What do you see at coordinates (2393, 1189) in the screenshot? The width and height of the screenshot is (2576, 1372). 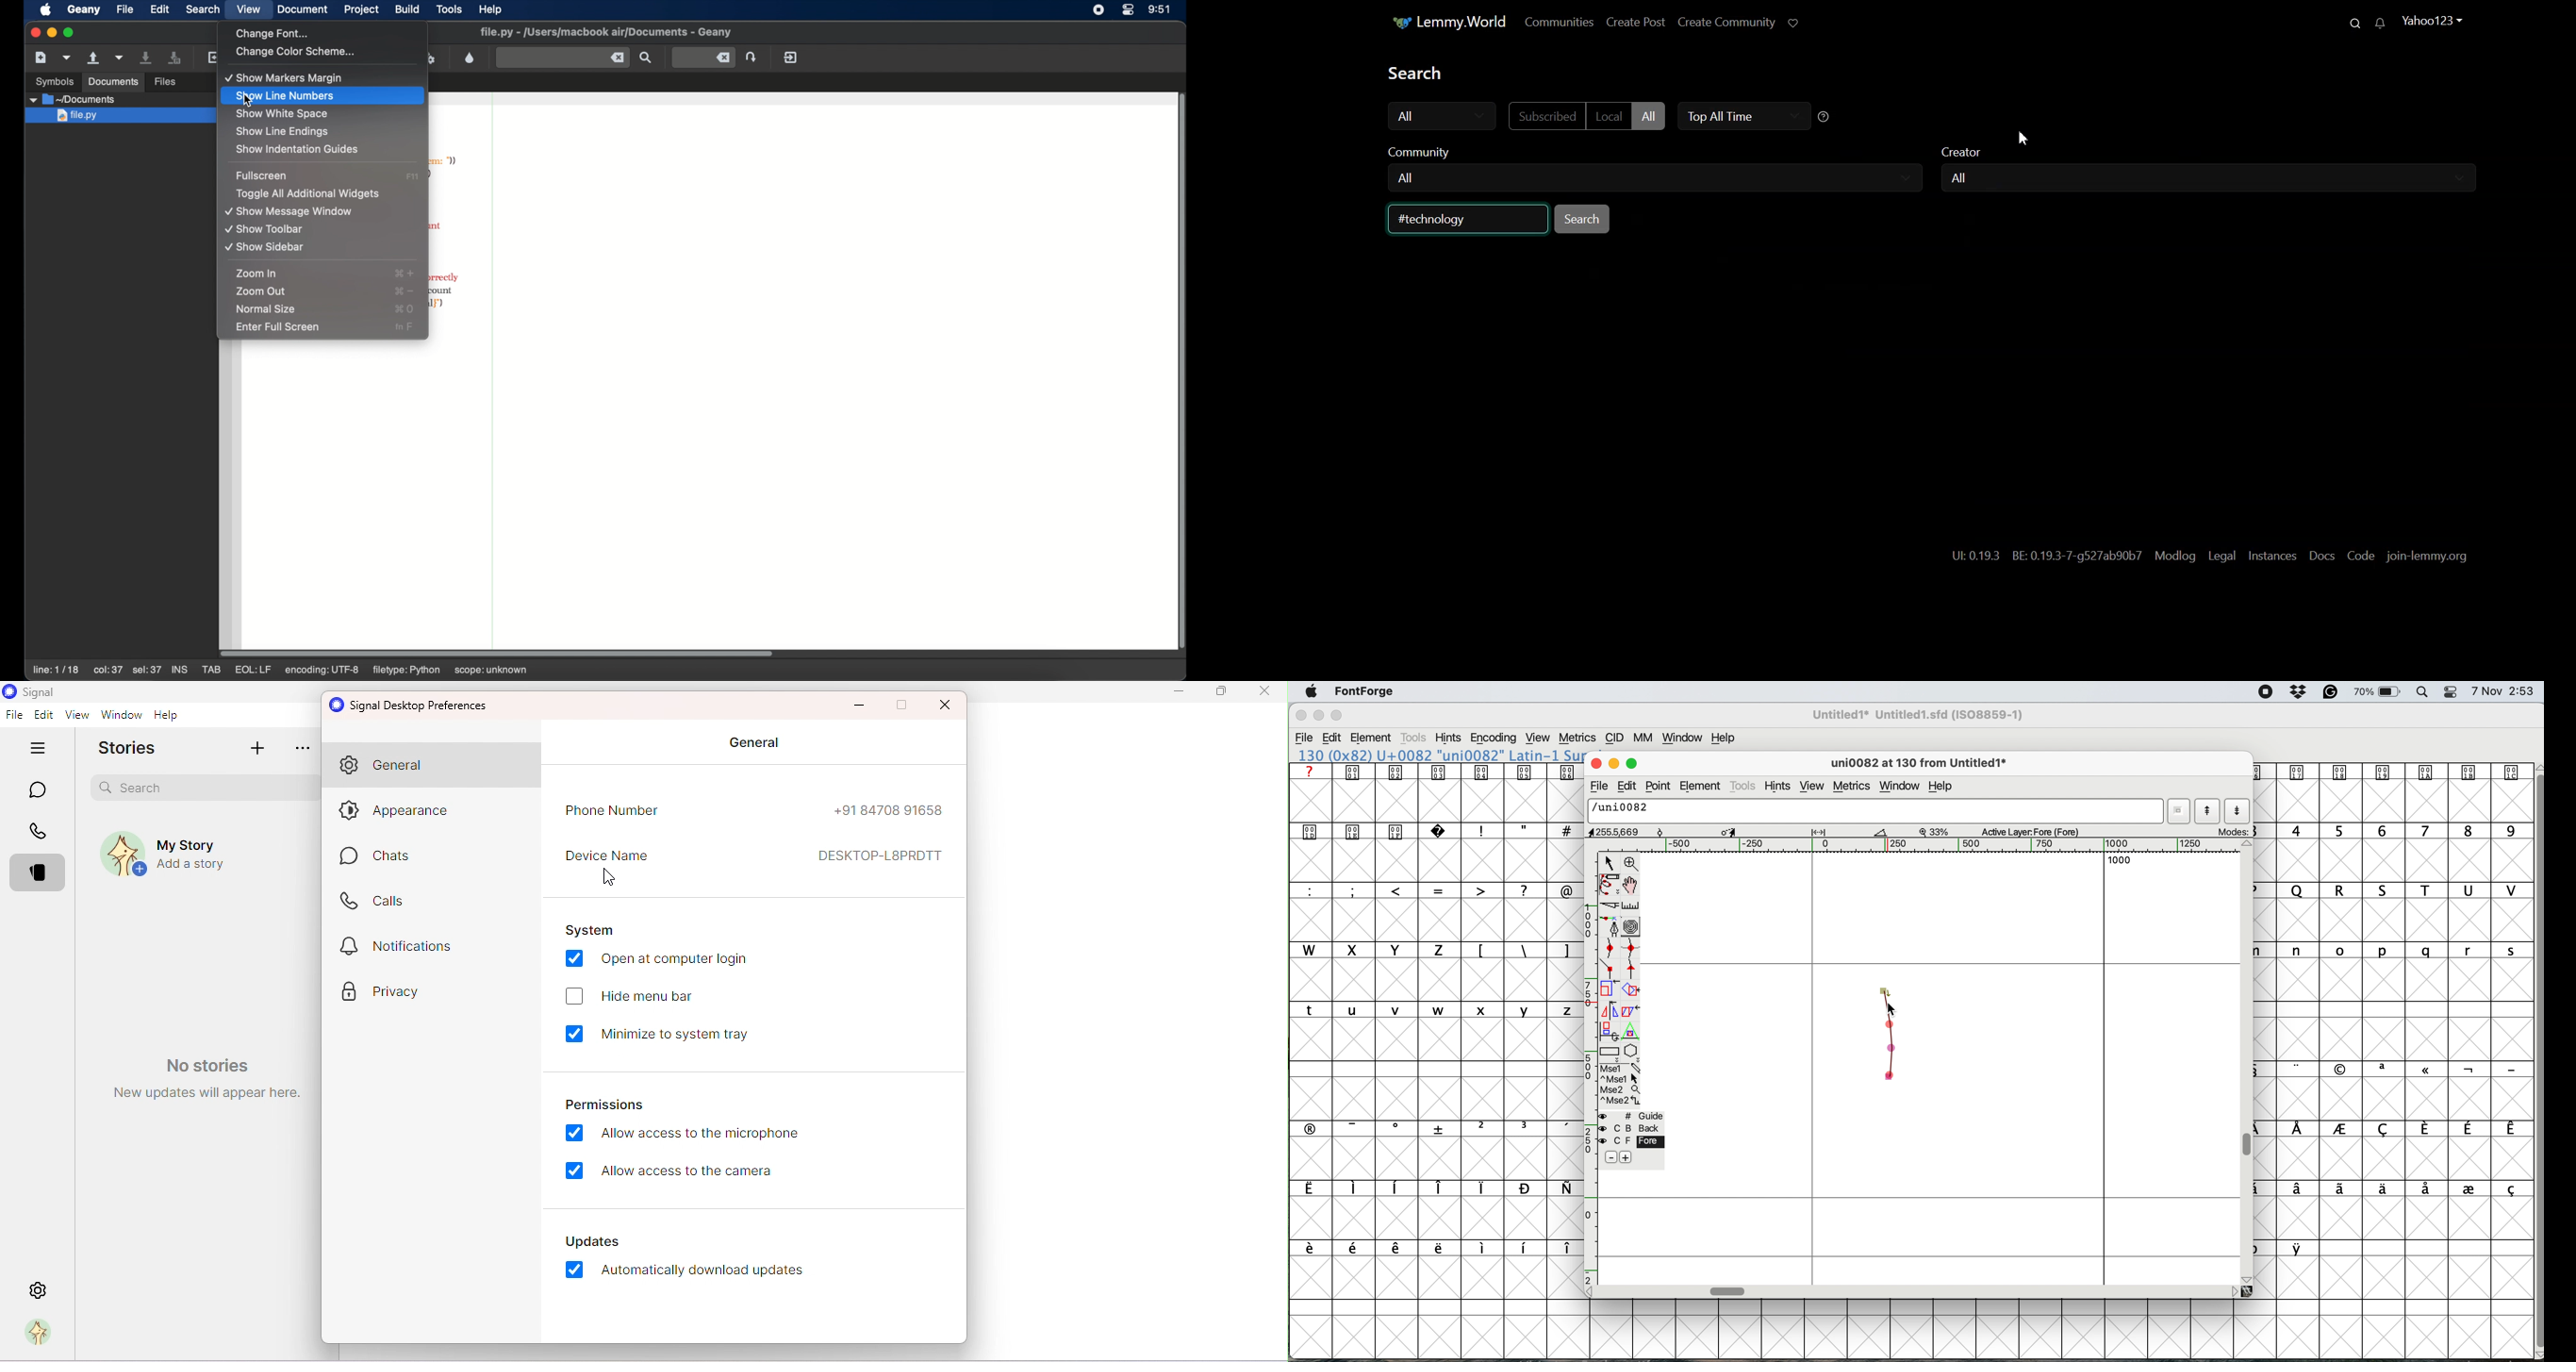 I see `special characters` at bounding box center [2393, 1189].